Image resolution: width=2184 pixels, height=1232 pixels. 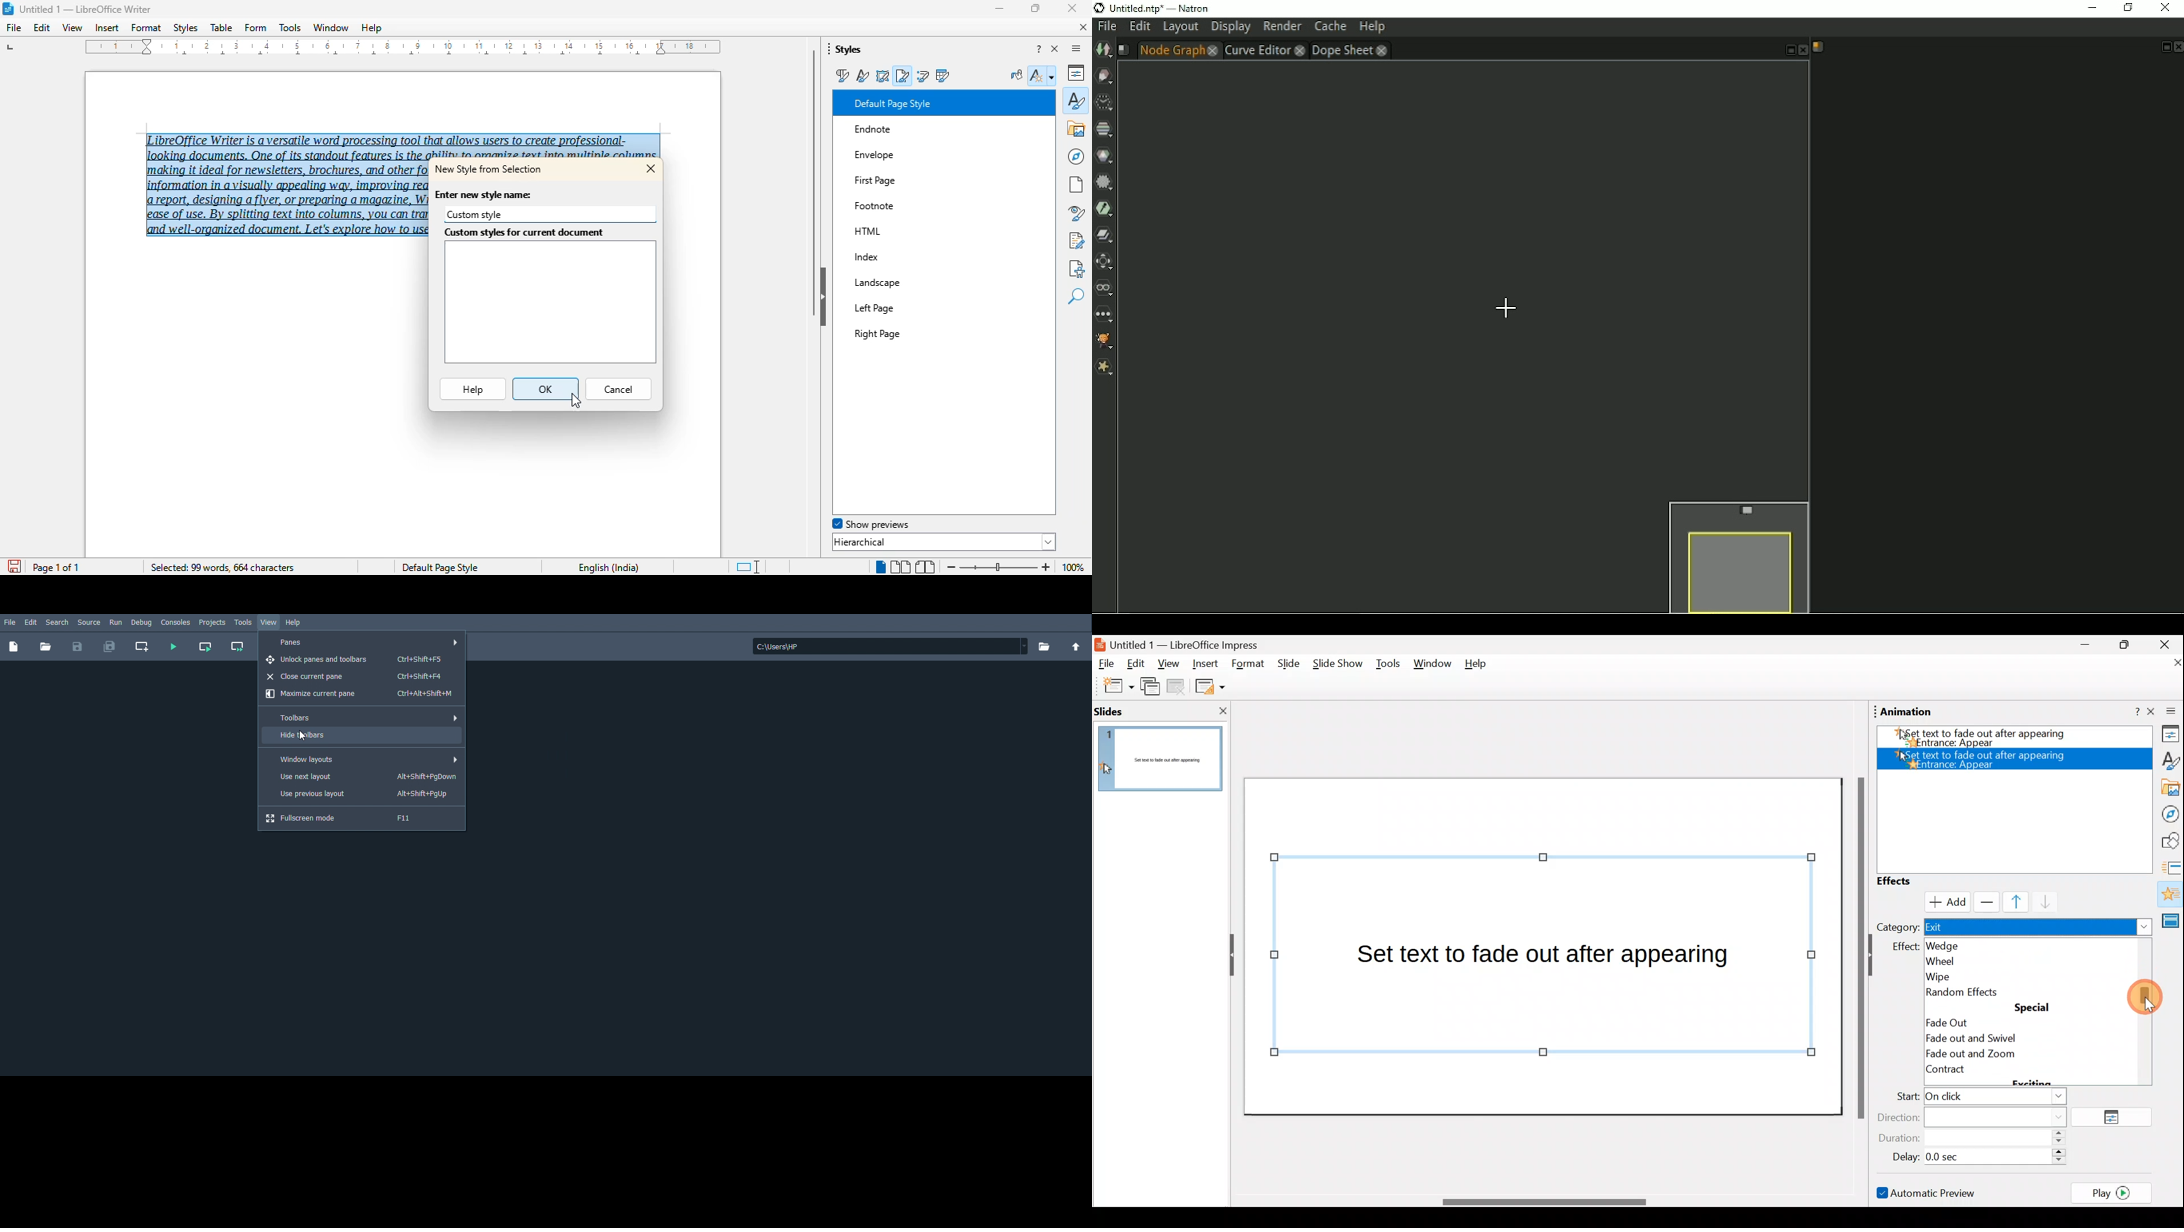 I want to click on Slide show, so click(x=1336, y=666).